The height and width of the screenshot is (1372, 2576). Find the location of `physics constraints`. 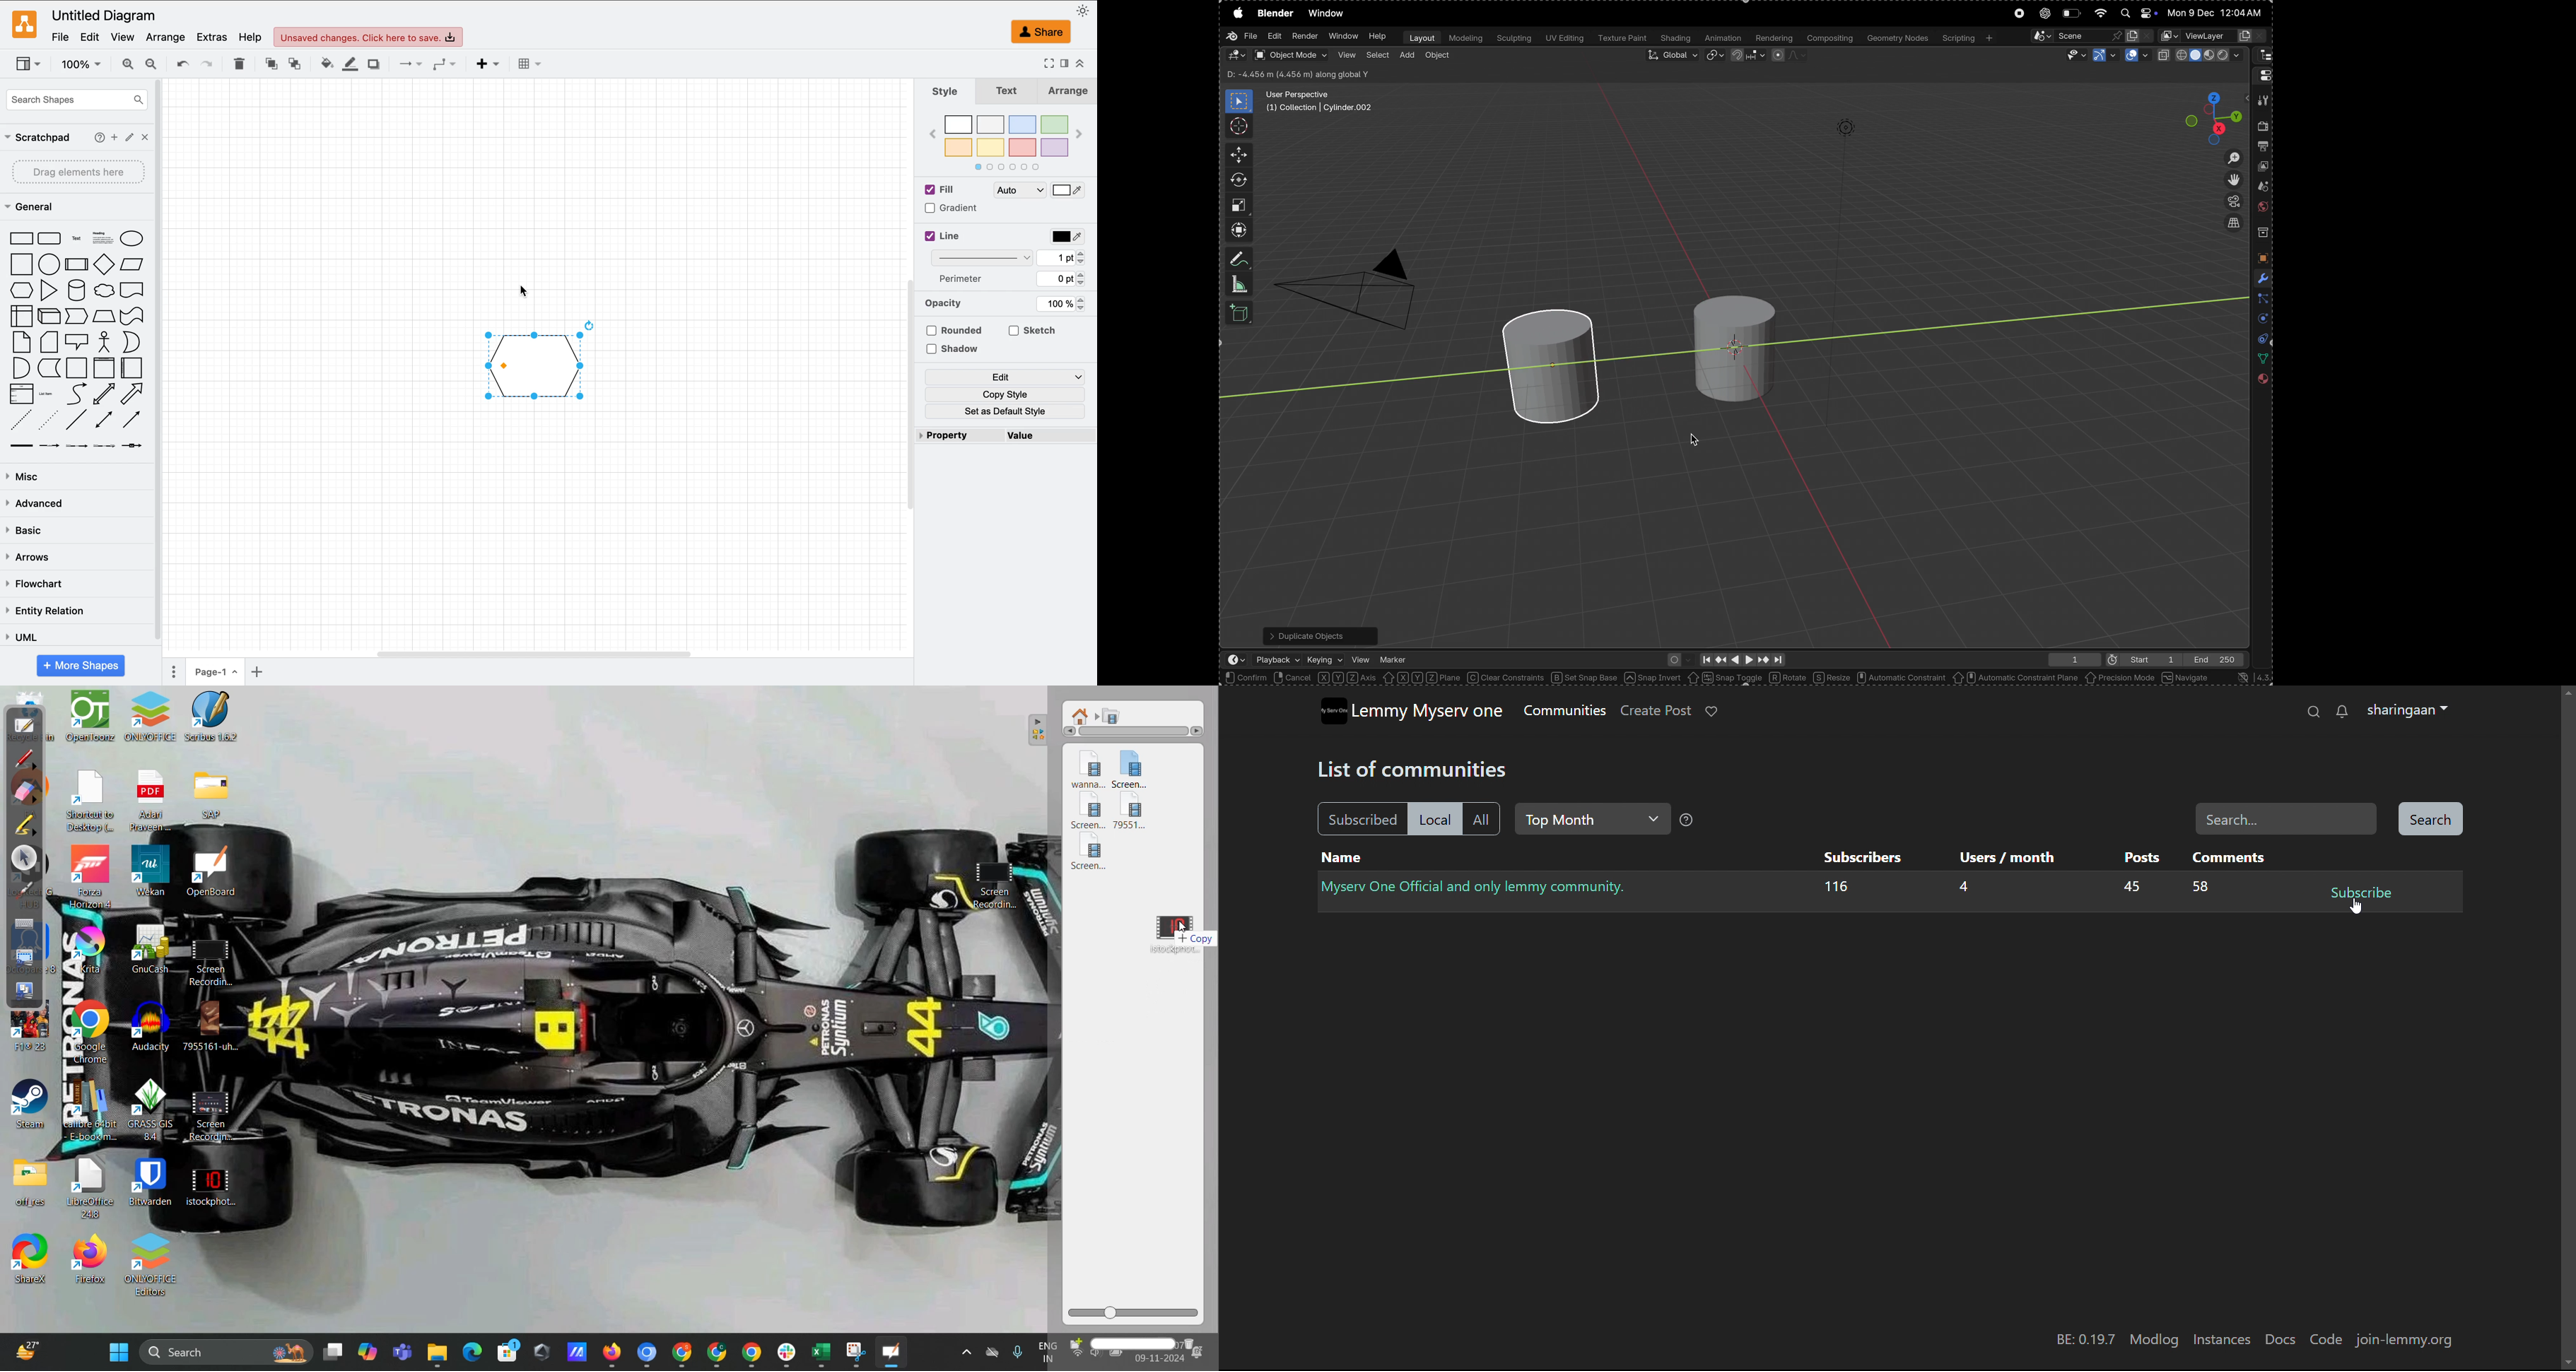

physics constraints is located at coordinates (2260, 340).